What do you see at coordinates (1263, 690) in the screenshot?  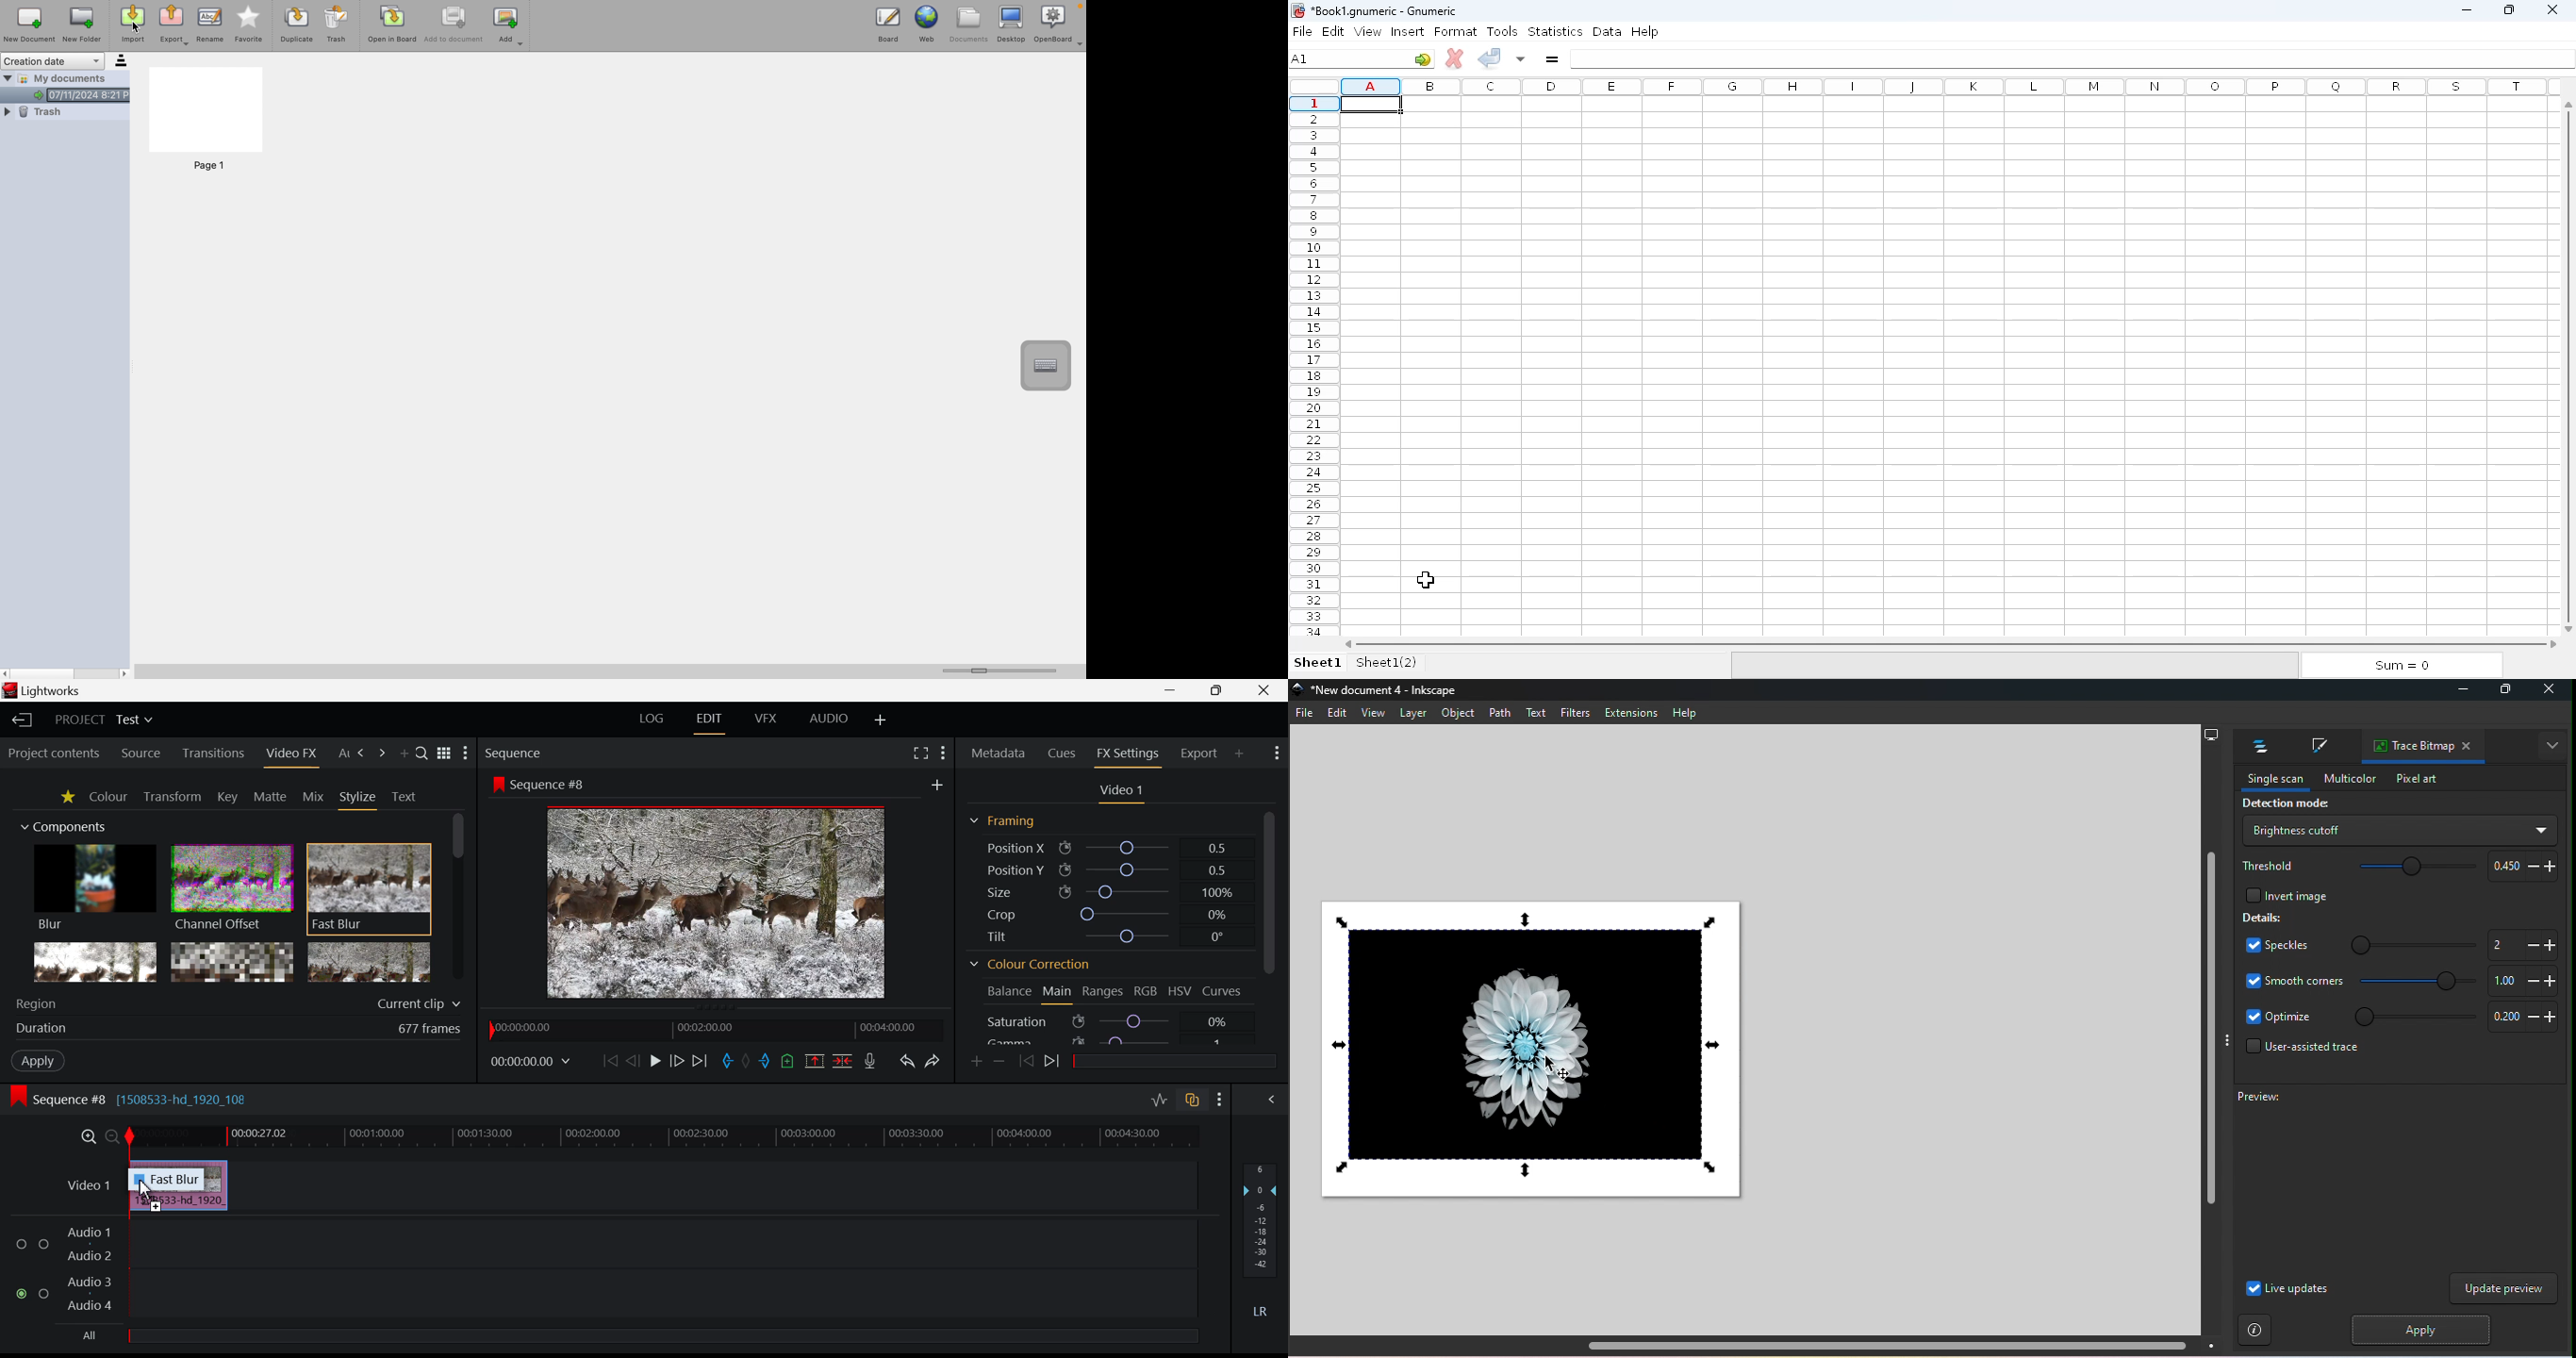 I see `Close` at bounding box center [1263, 690].